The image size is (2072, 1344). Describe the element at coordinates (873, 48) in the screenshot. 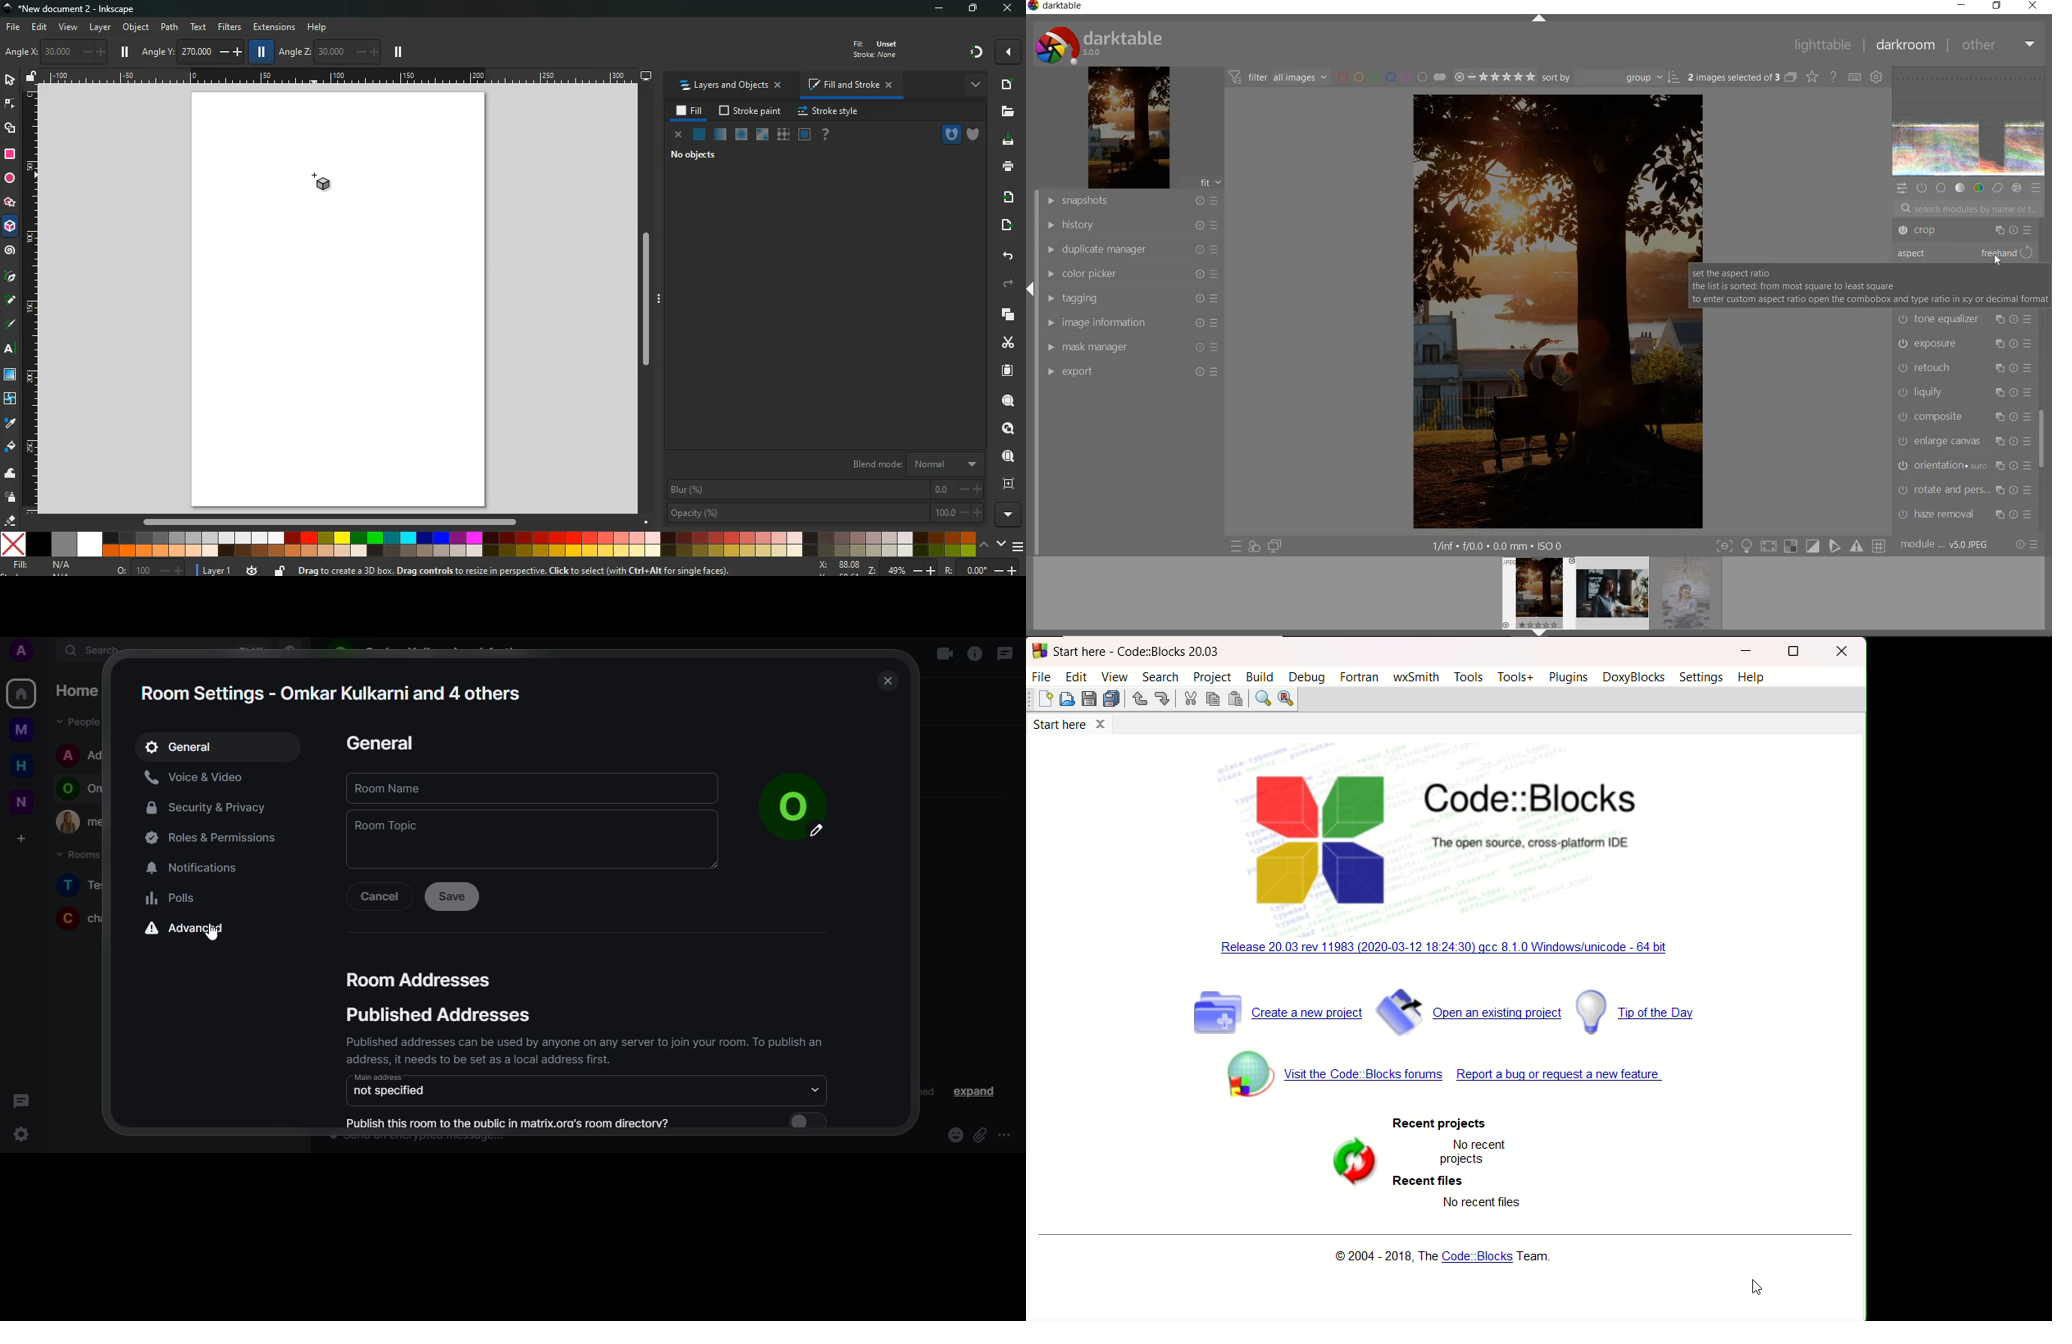

I see `fill` at that location.